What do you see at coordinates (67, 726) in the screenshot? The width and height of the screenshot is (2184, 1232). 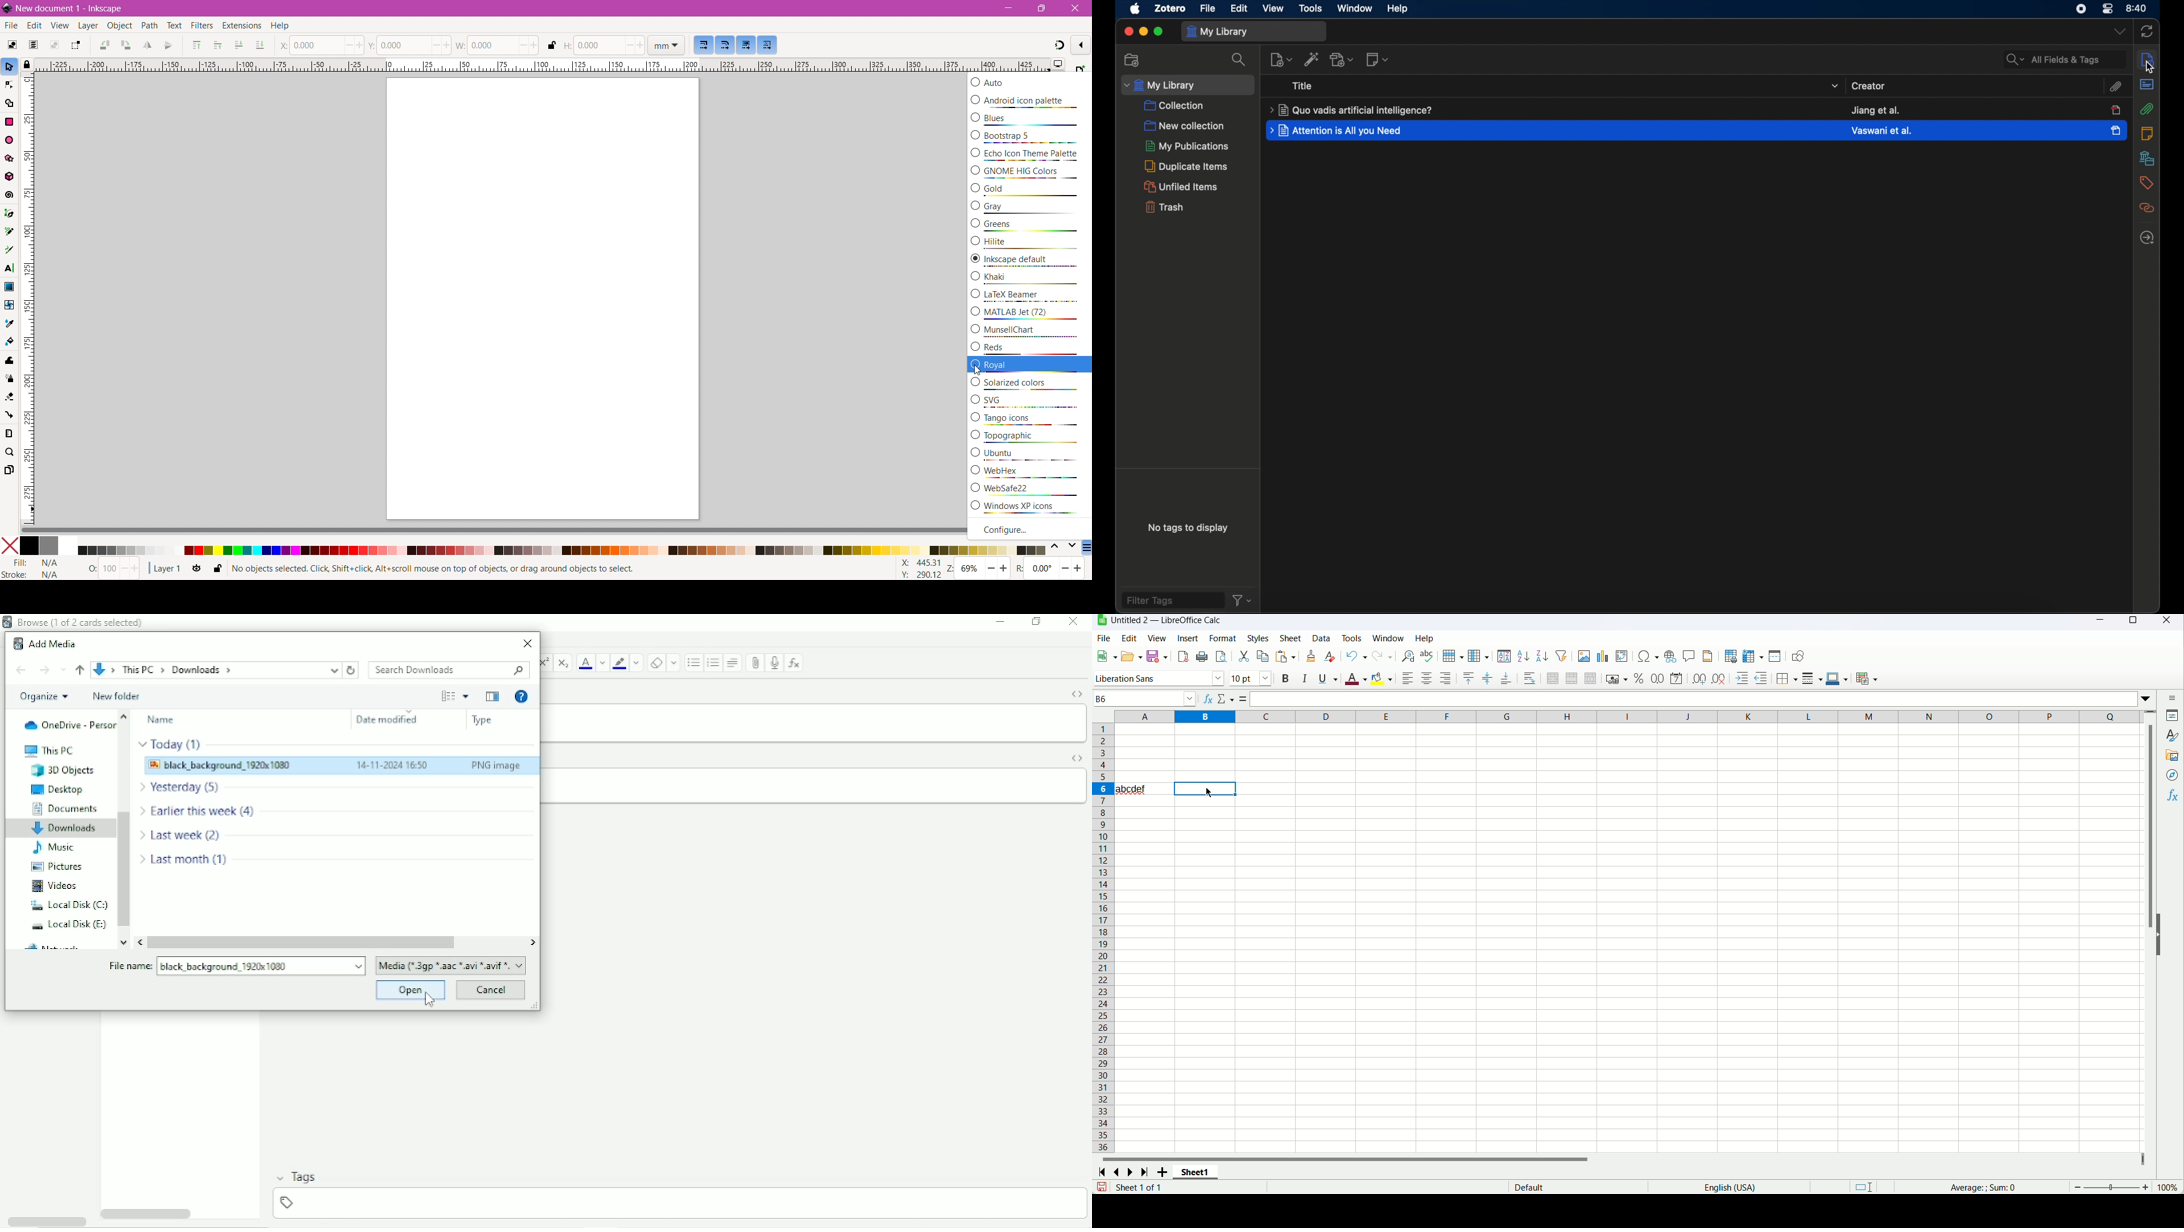 I see `OneDrive - Personal` at bounding box center [67, 726].